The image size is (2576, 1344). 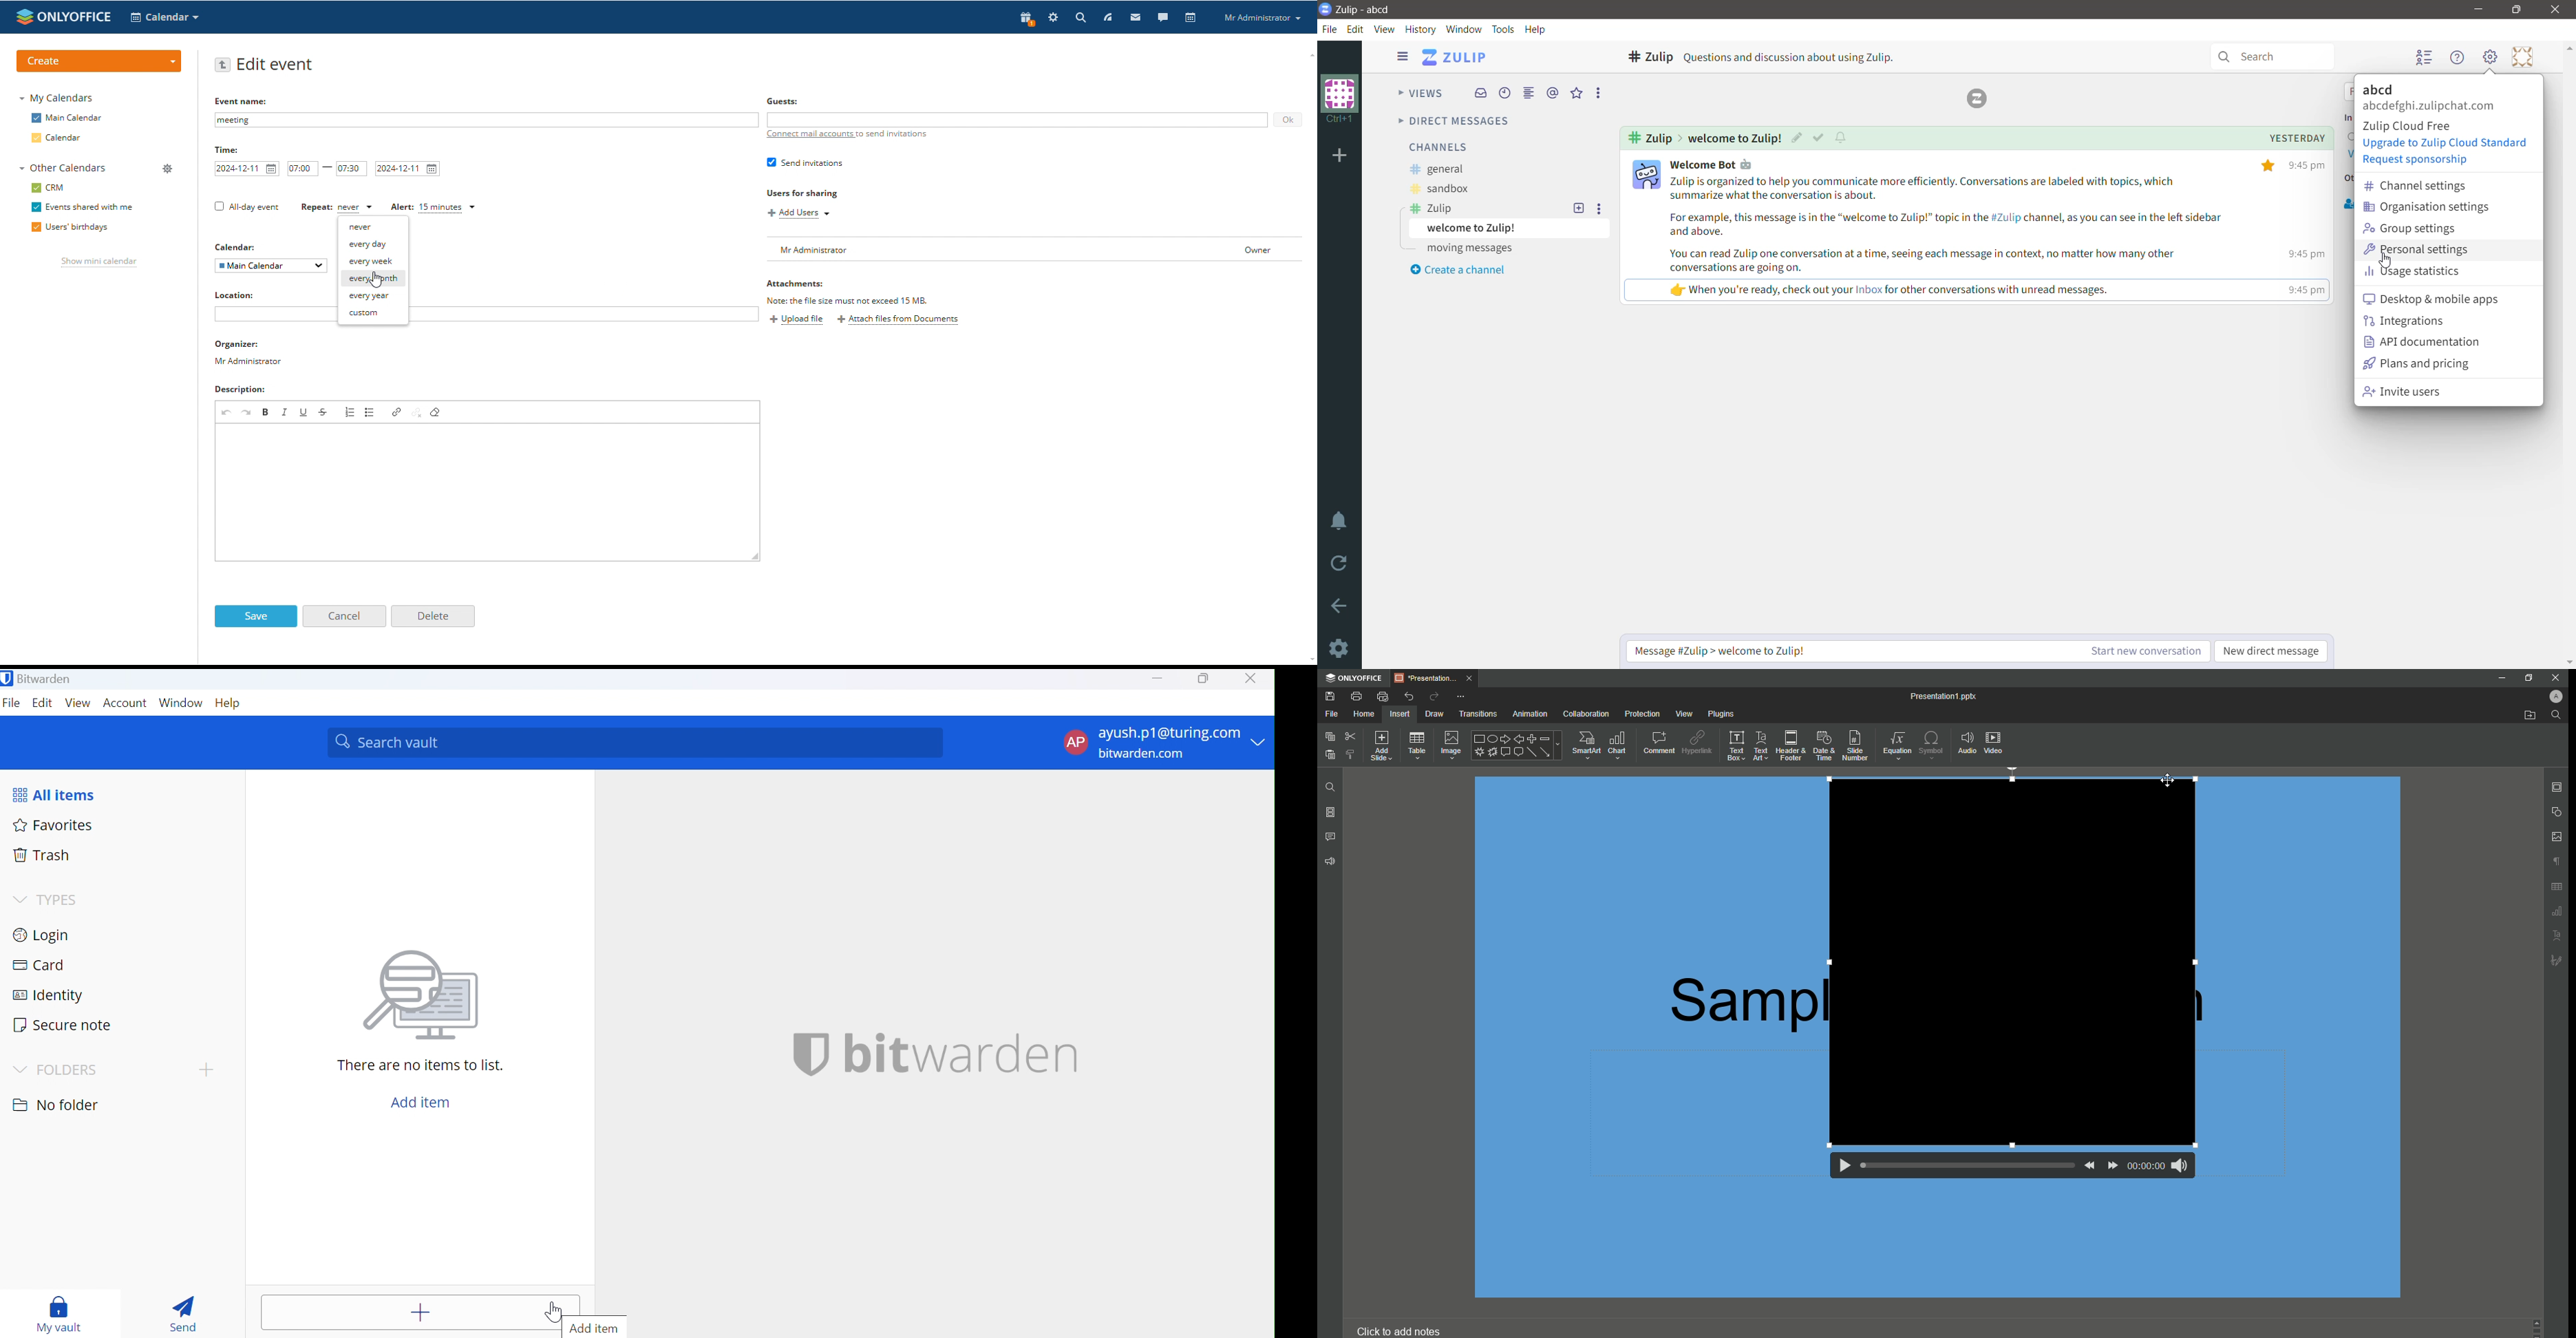 I want to click on Secure note, so click(x=65, y=1022).